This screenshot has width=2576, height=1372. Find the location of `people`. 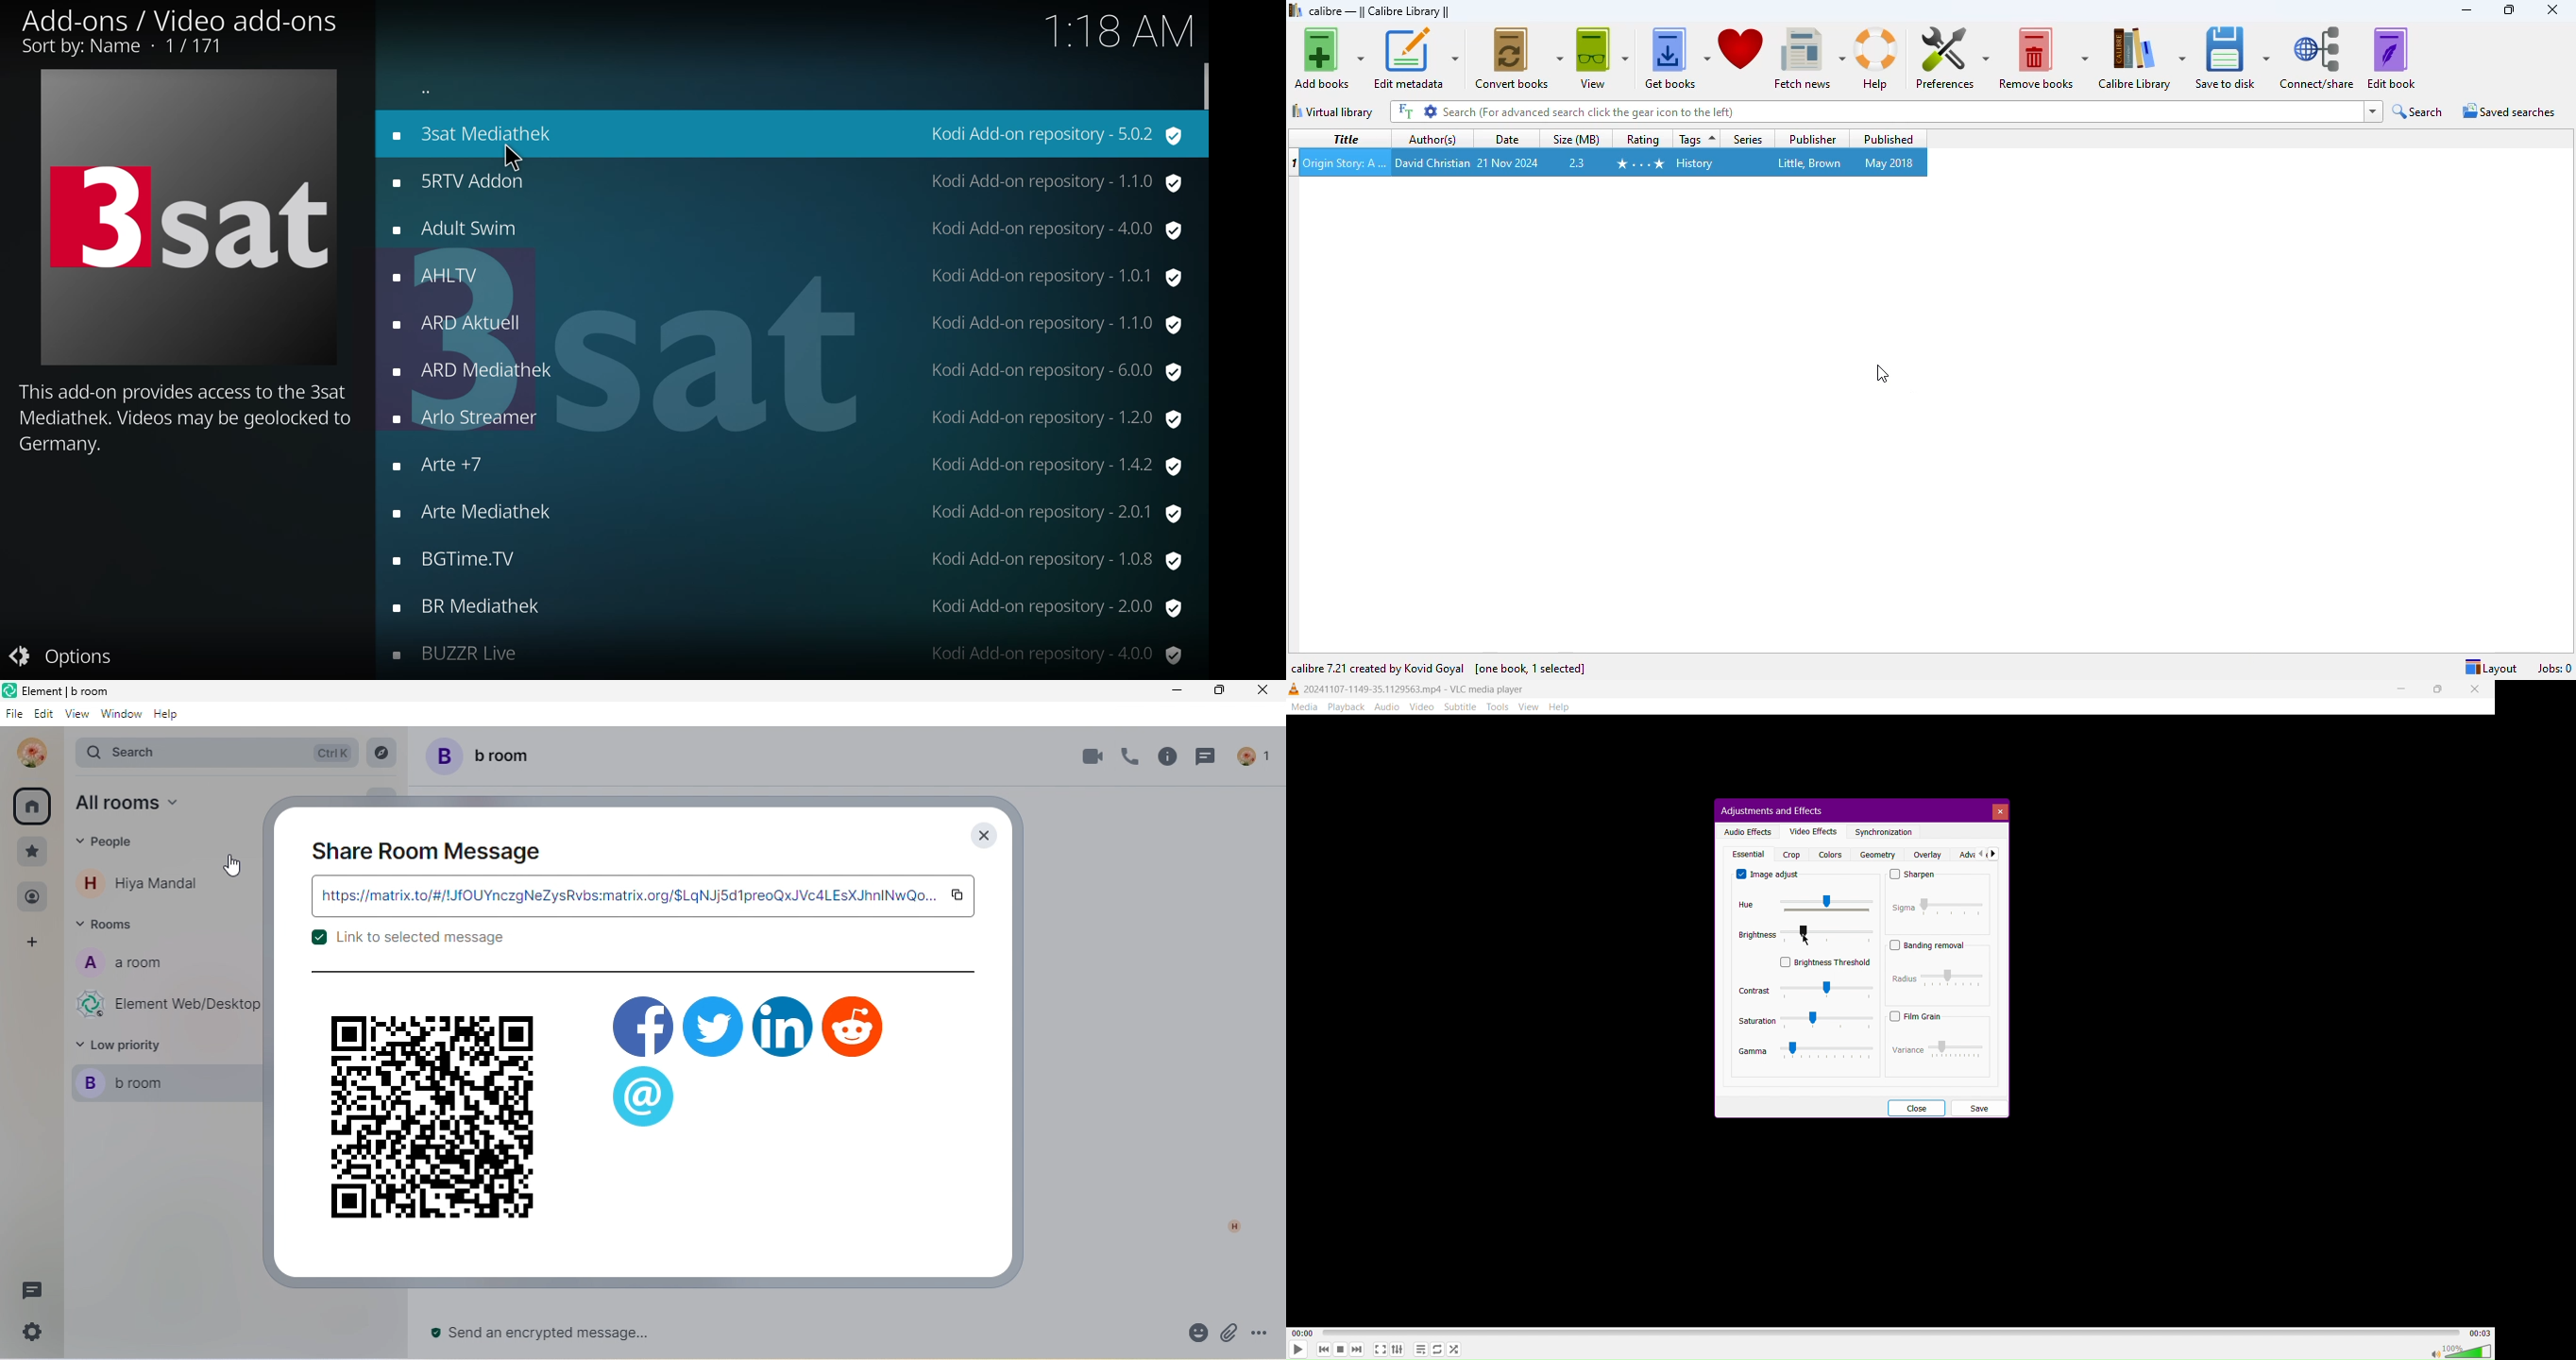

people is located at coordinates (32, 898).